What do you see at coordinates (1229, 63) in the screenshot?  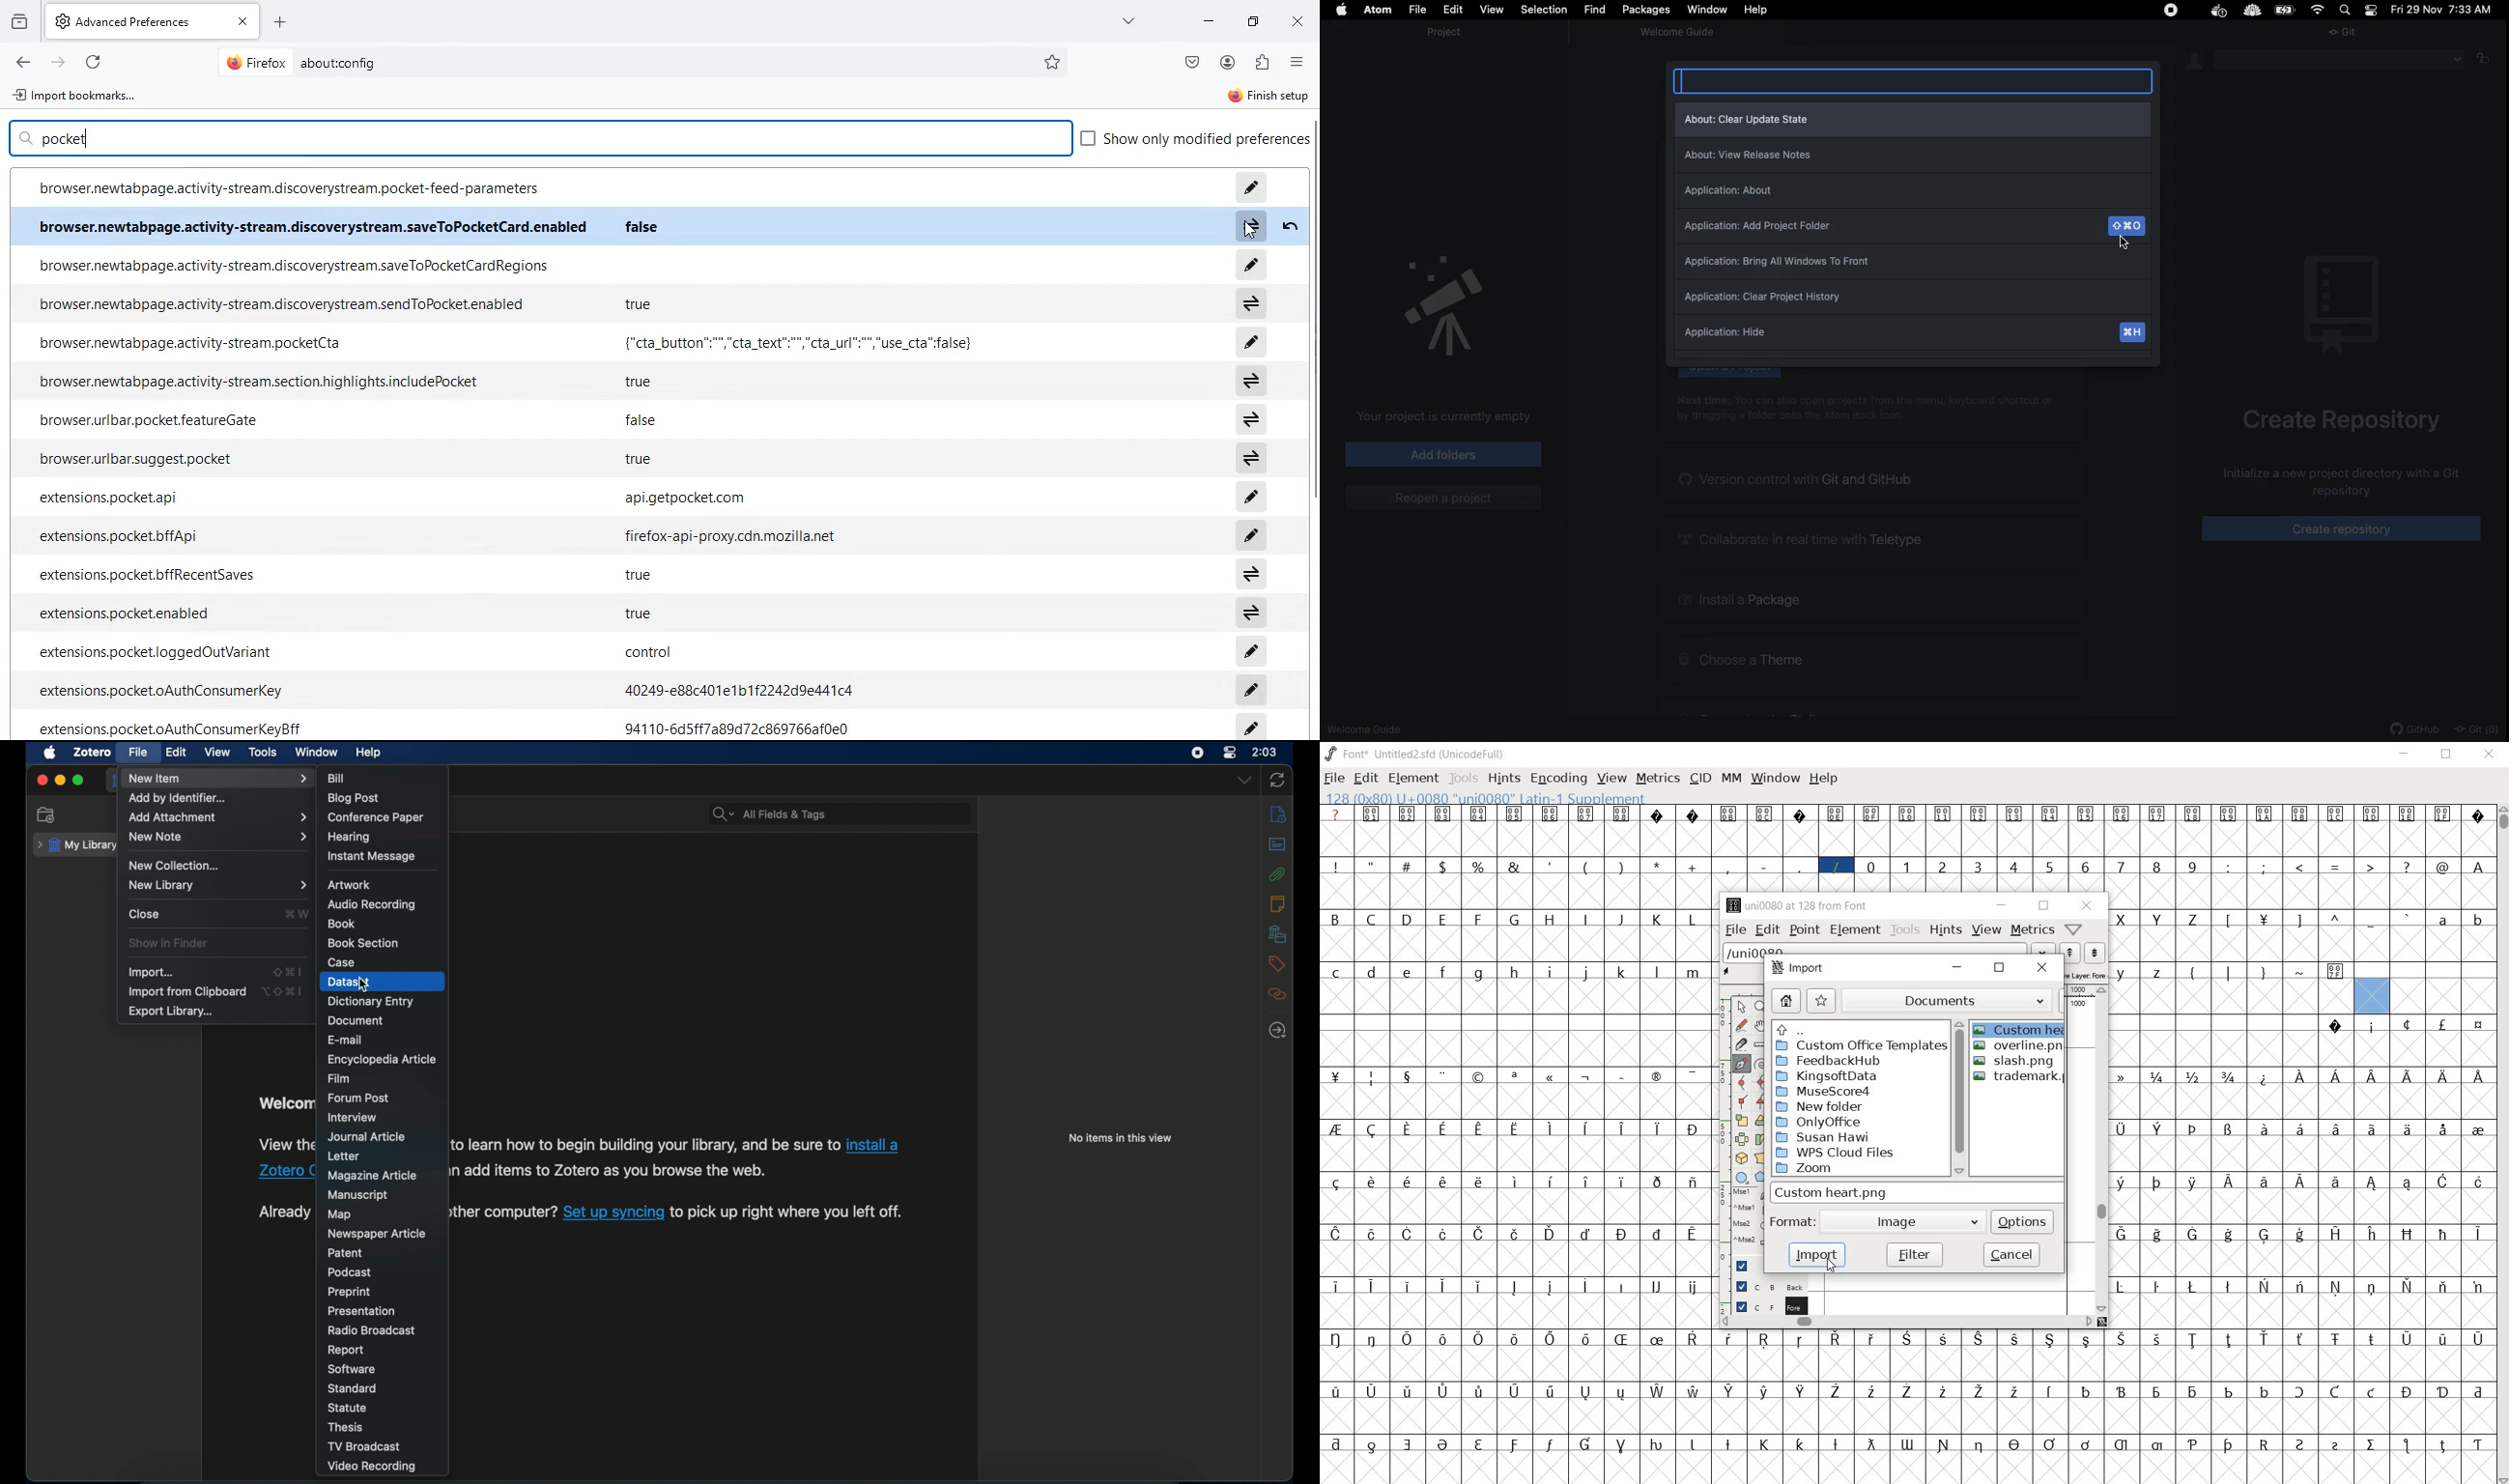 I see `profile` at bounding box center [1229, 63].